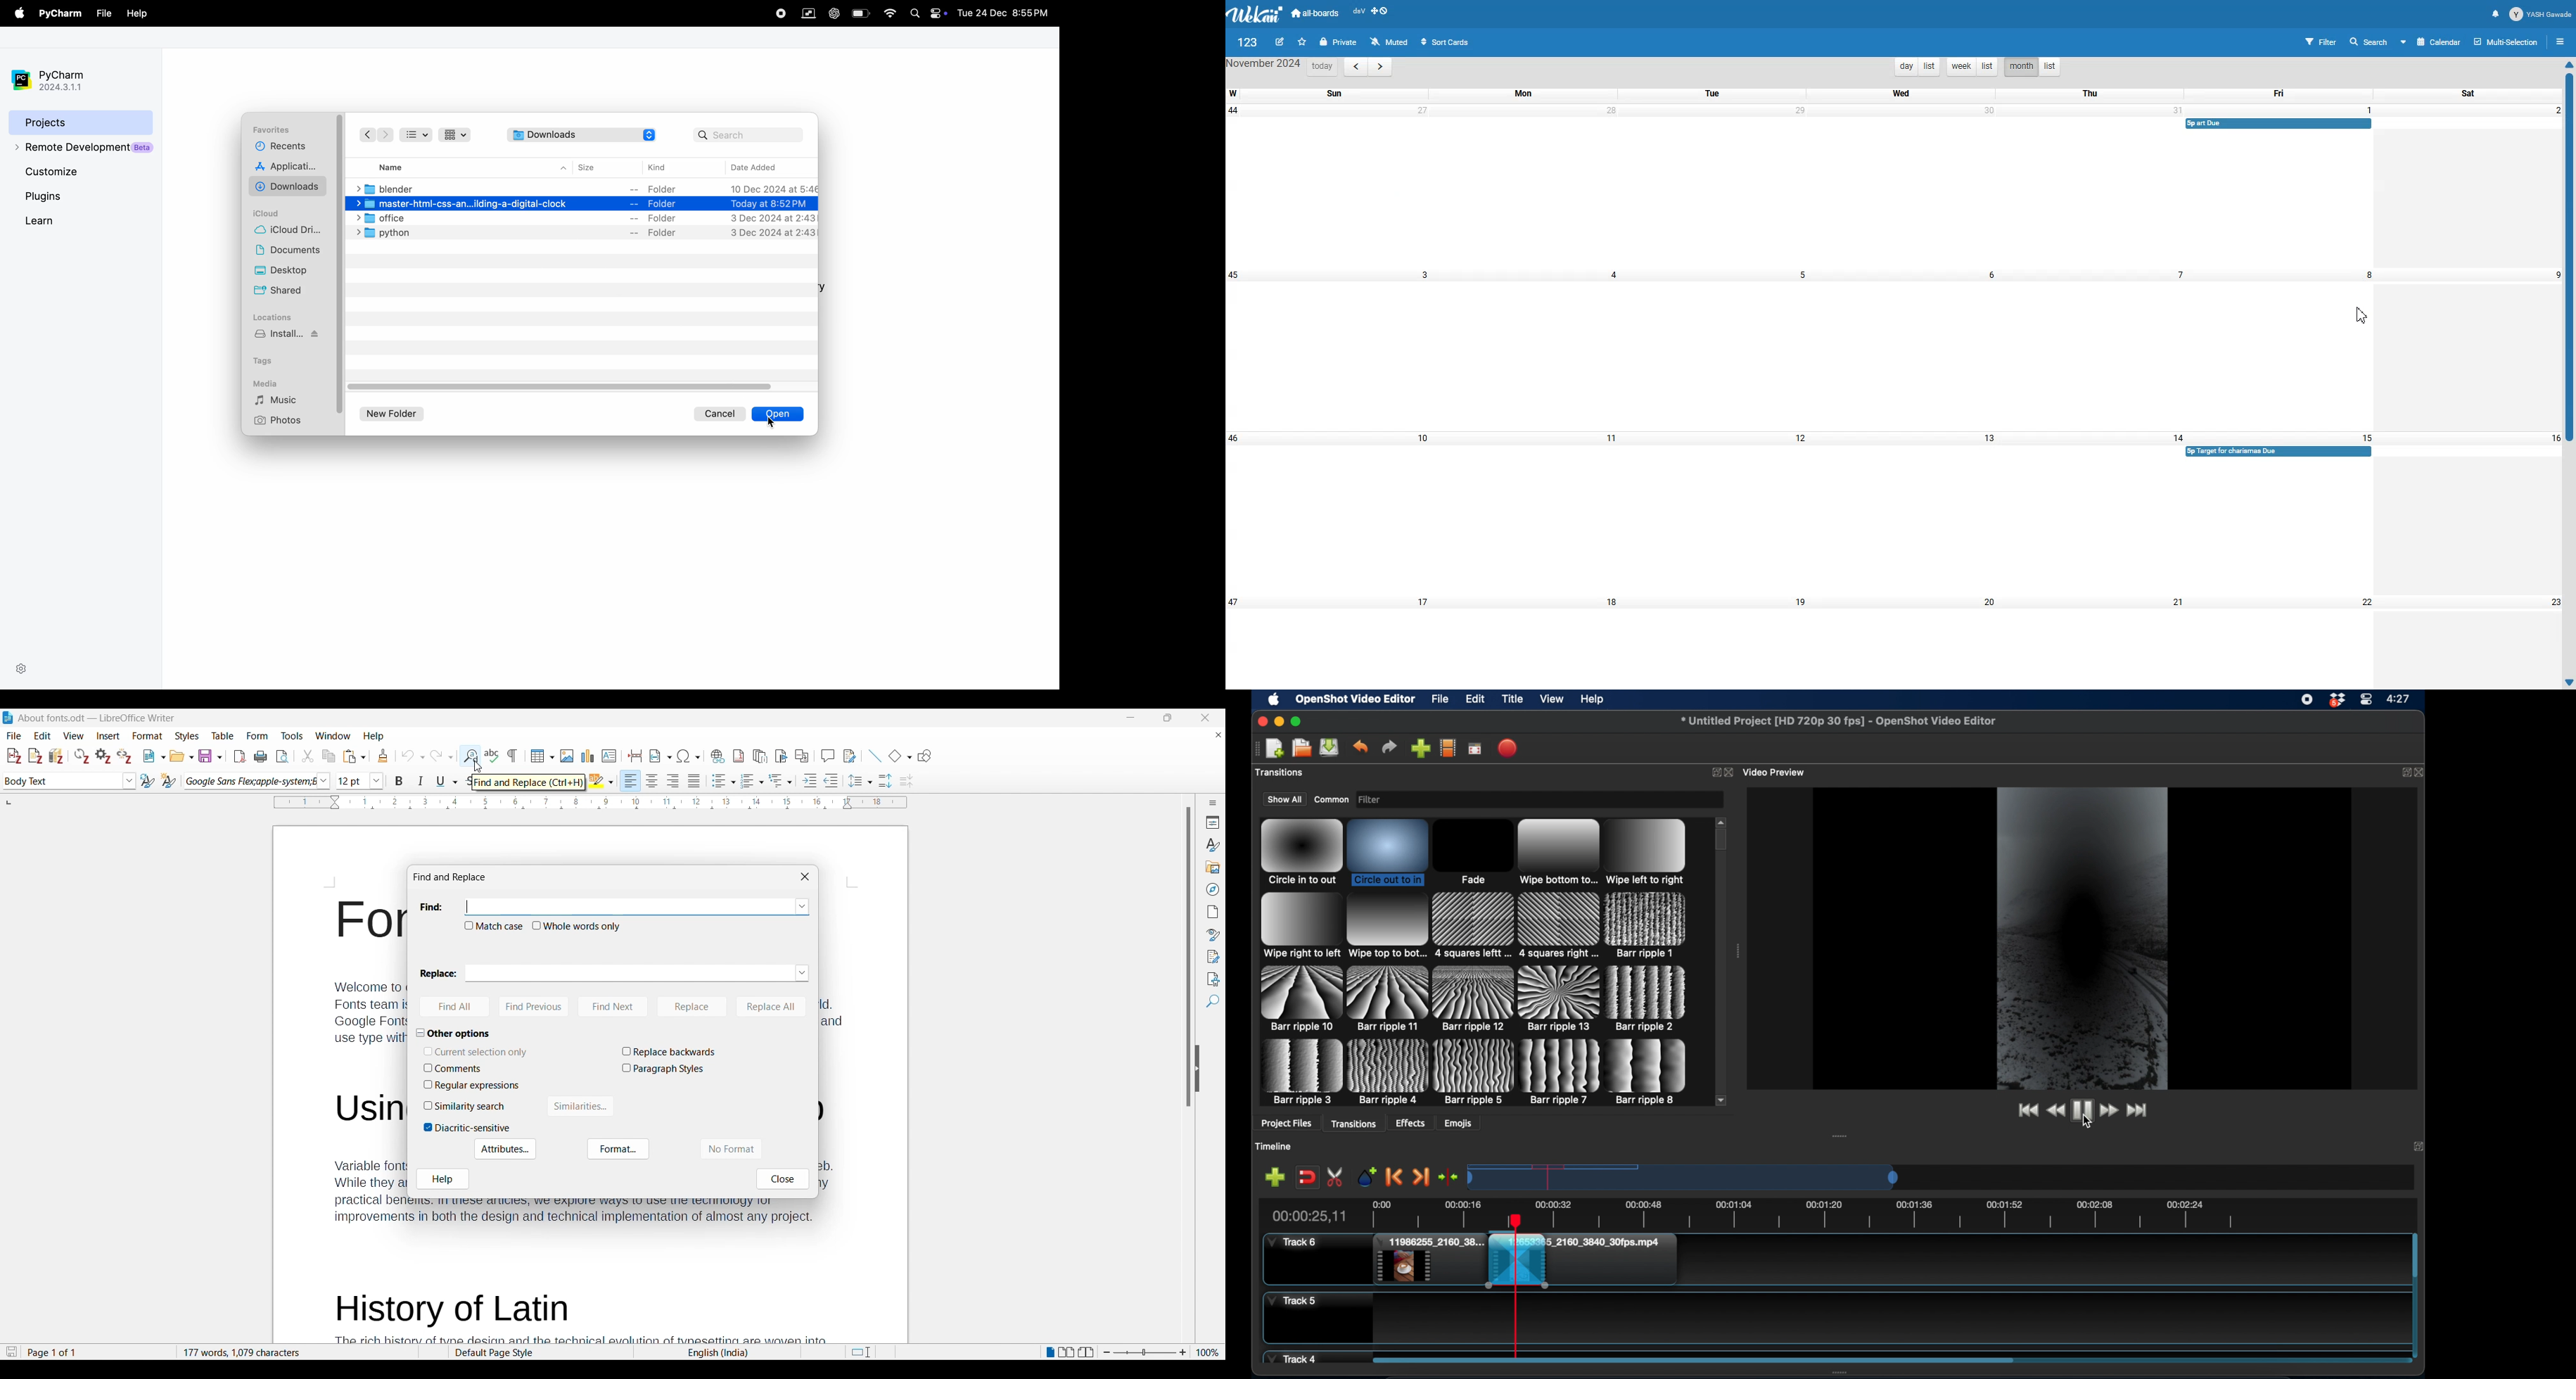 The width and height of the screenshot is (2576, 1400). I want to click on Basic shape options, so click(900, 756).